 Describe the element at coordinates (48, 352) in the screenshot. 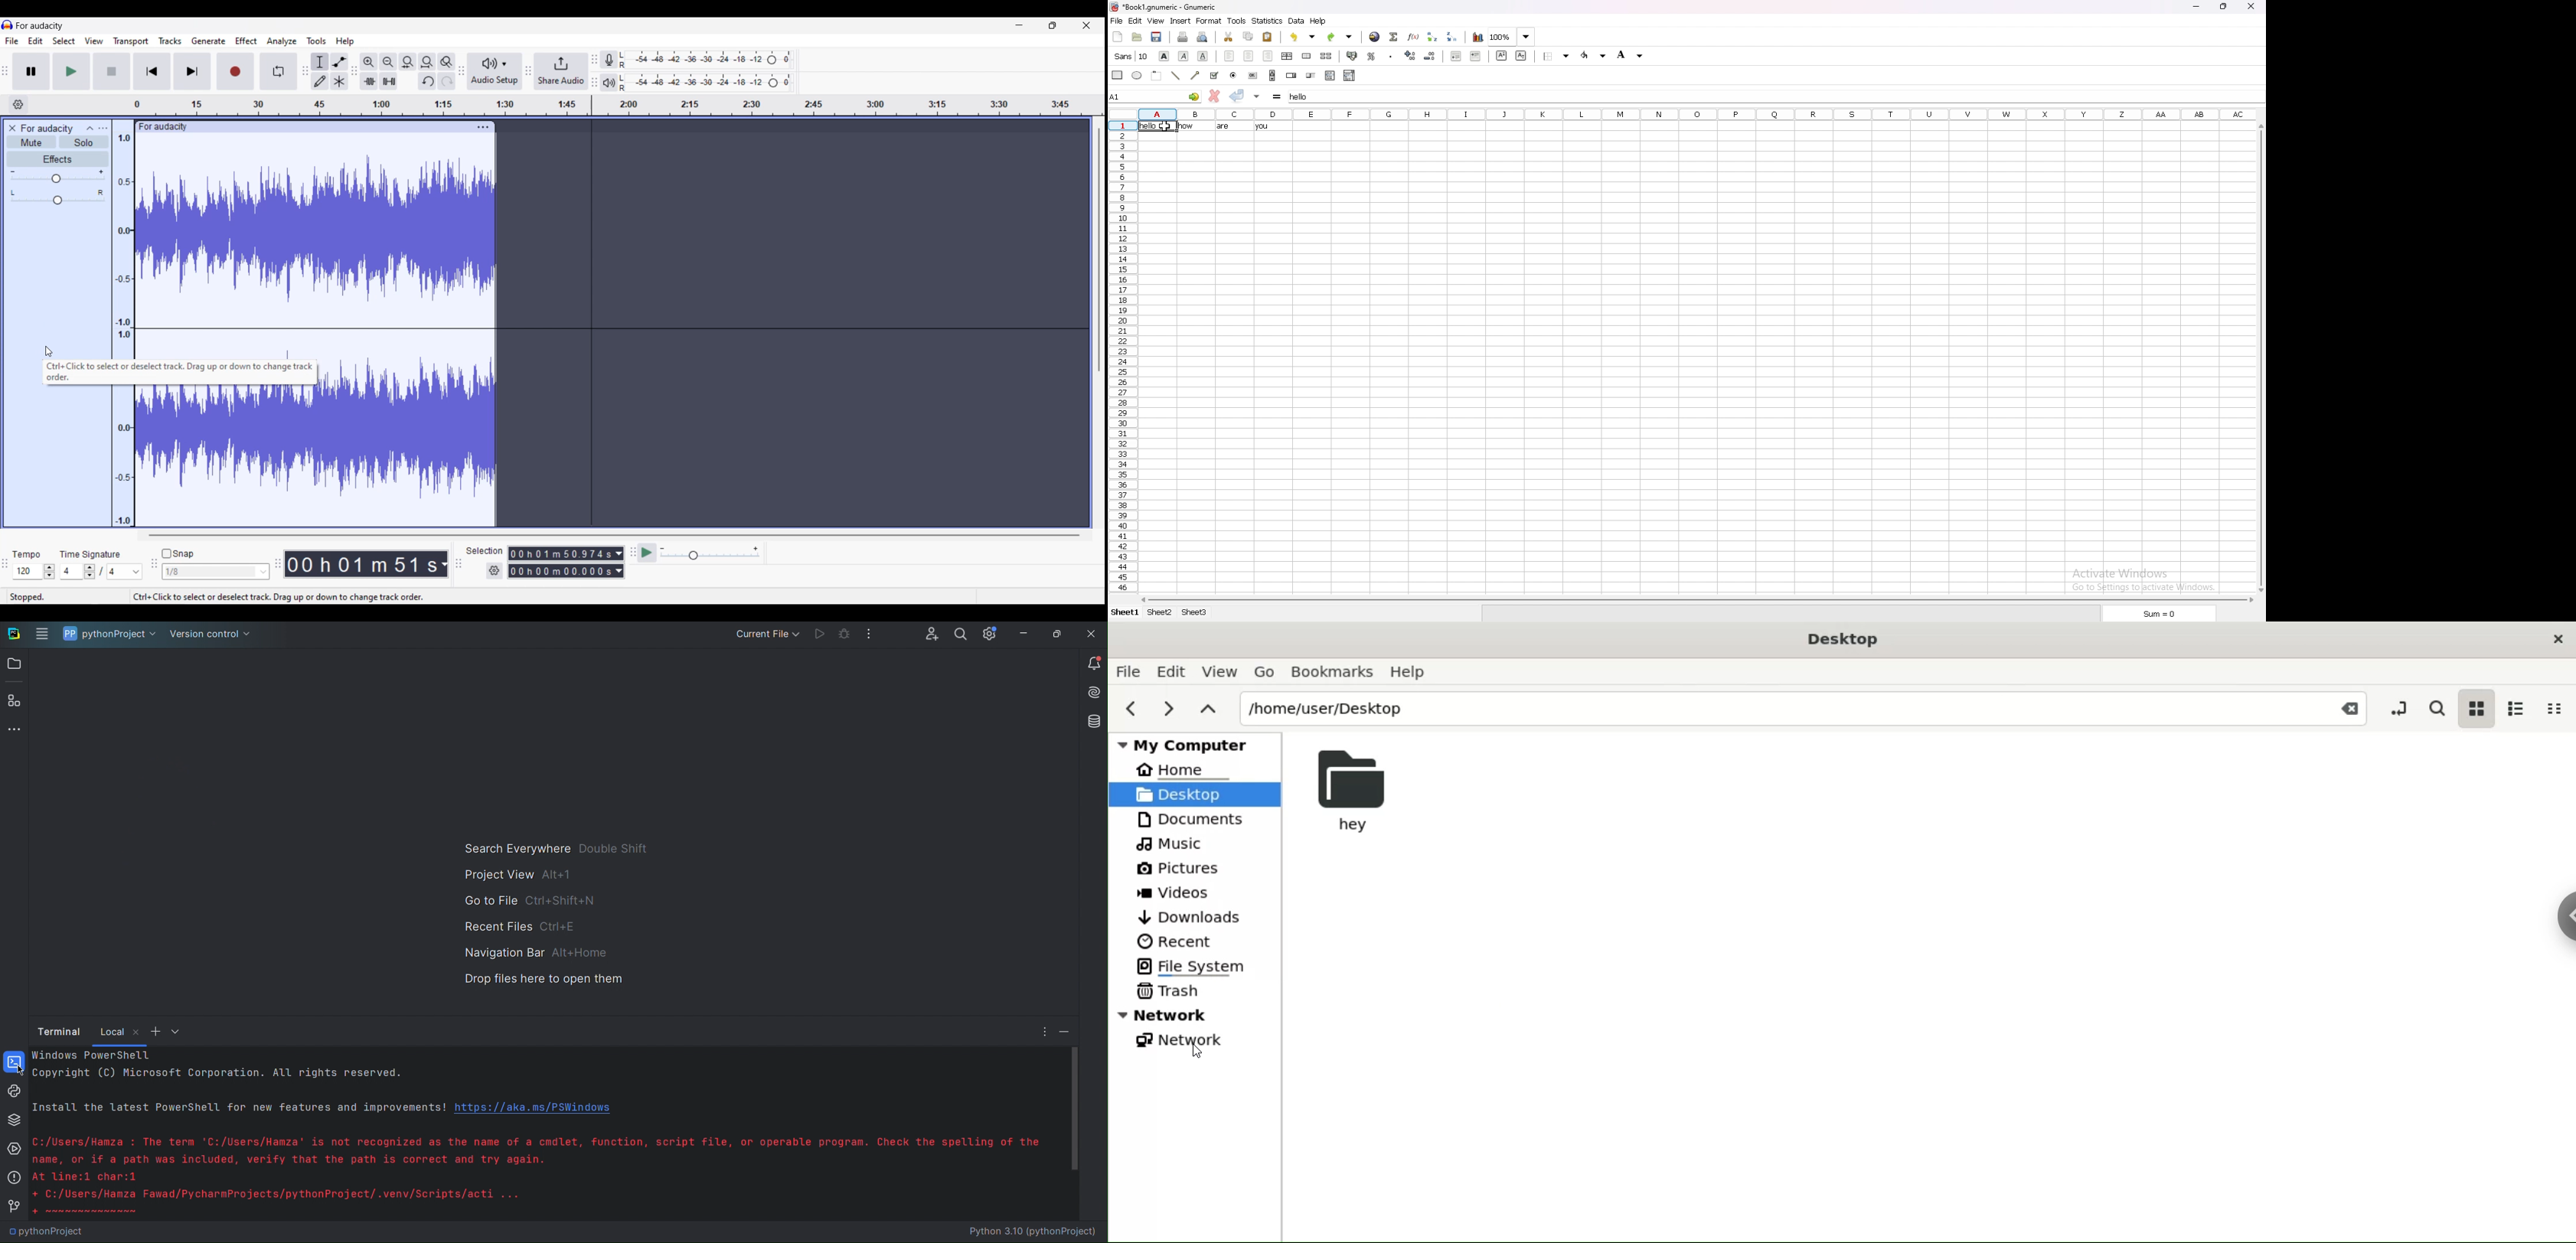

I see `Cursor` at that location.